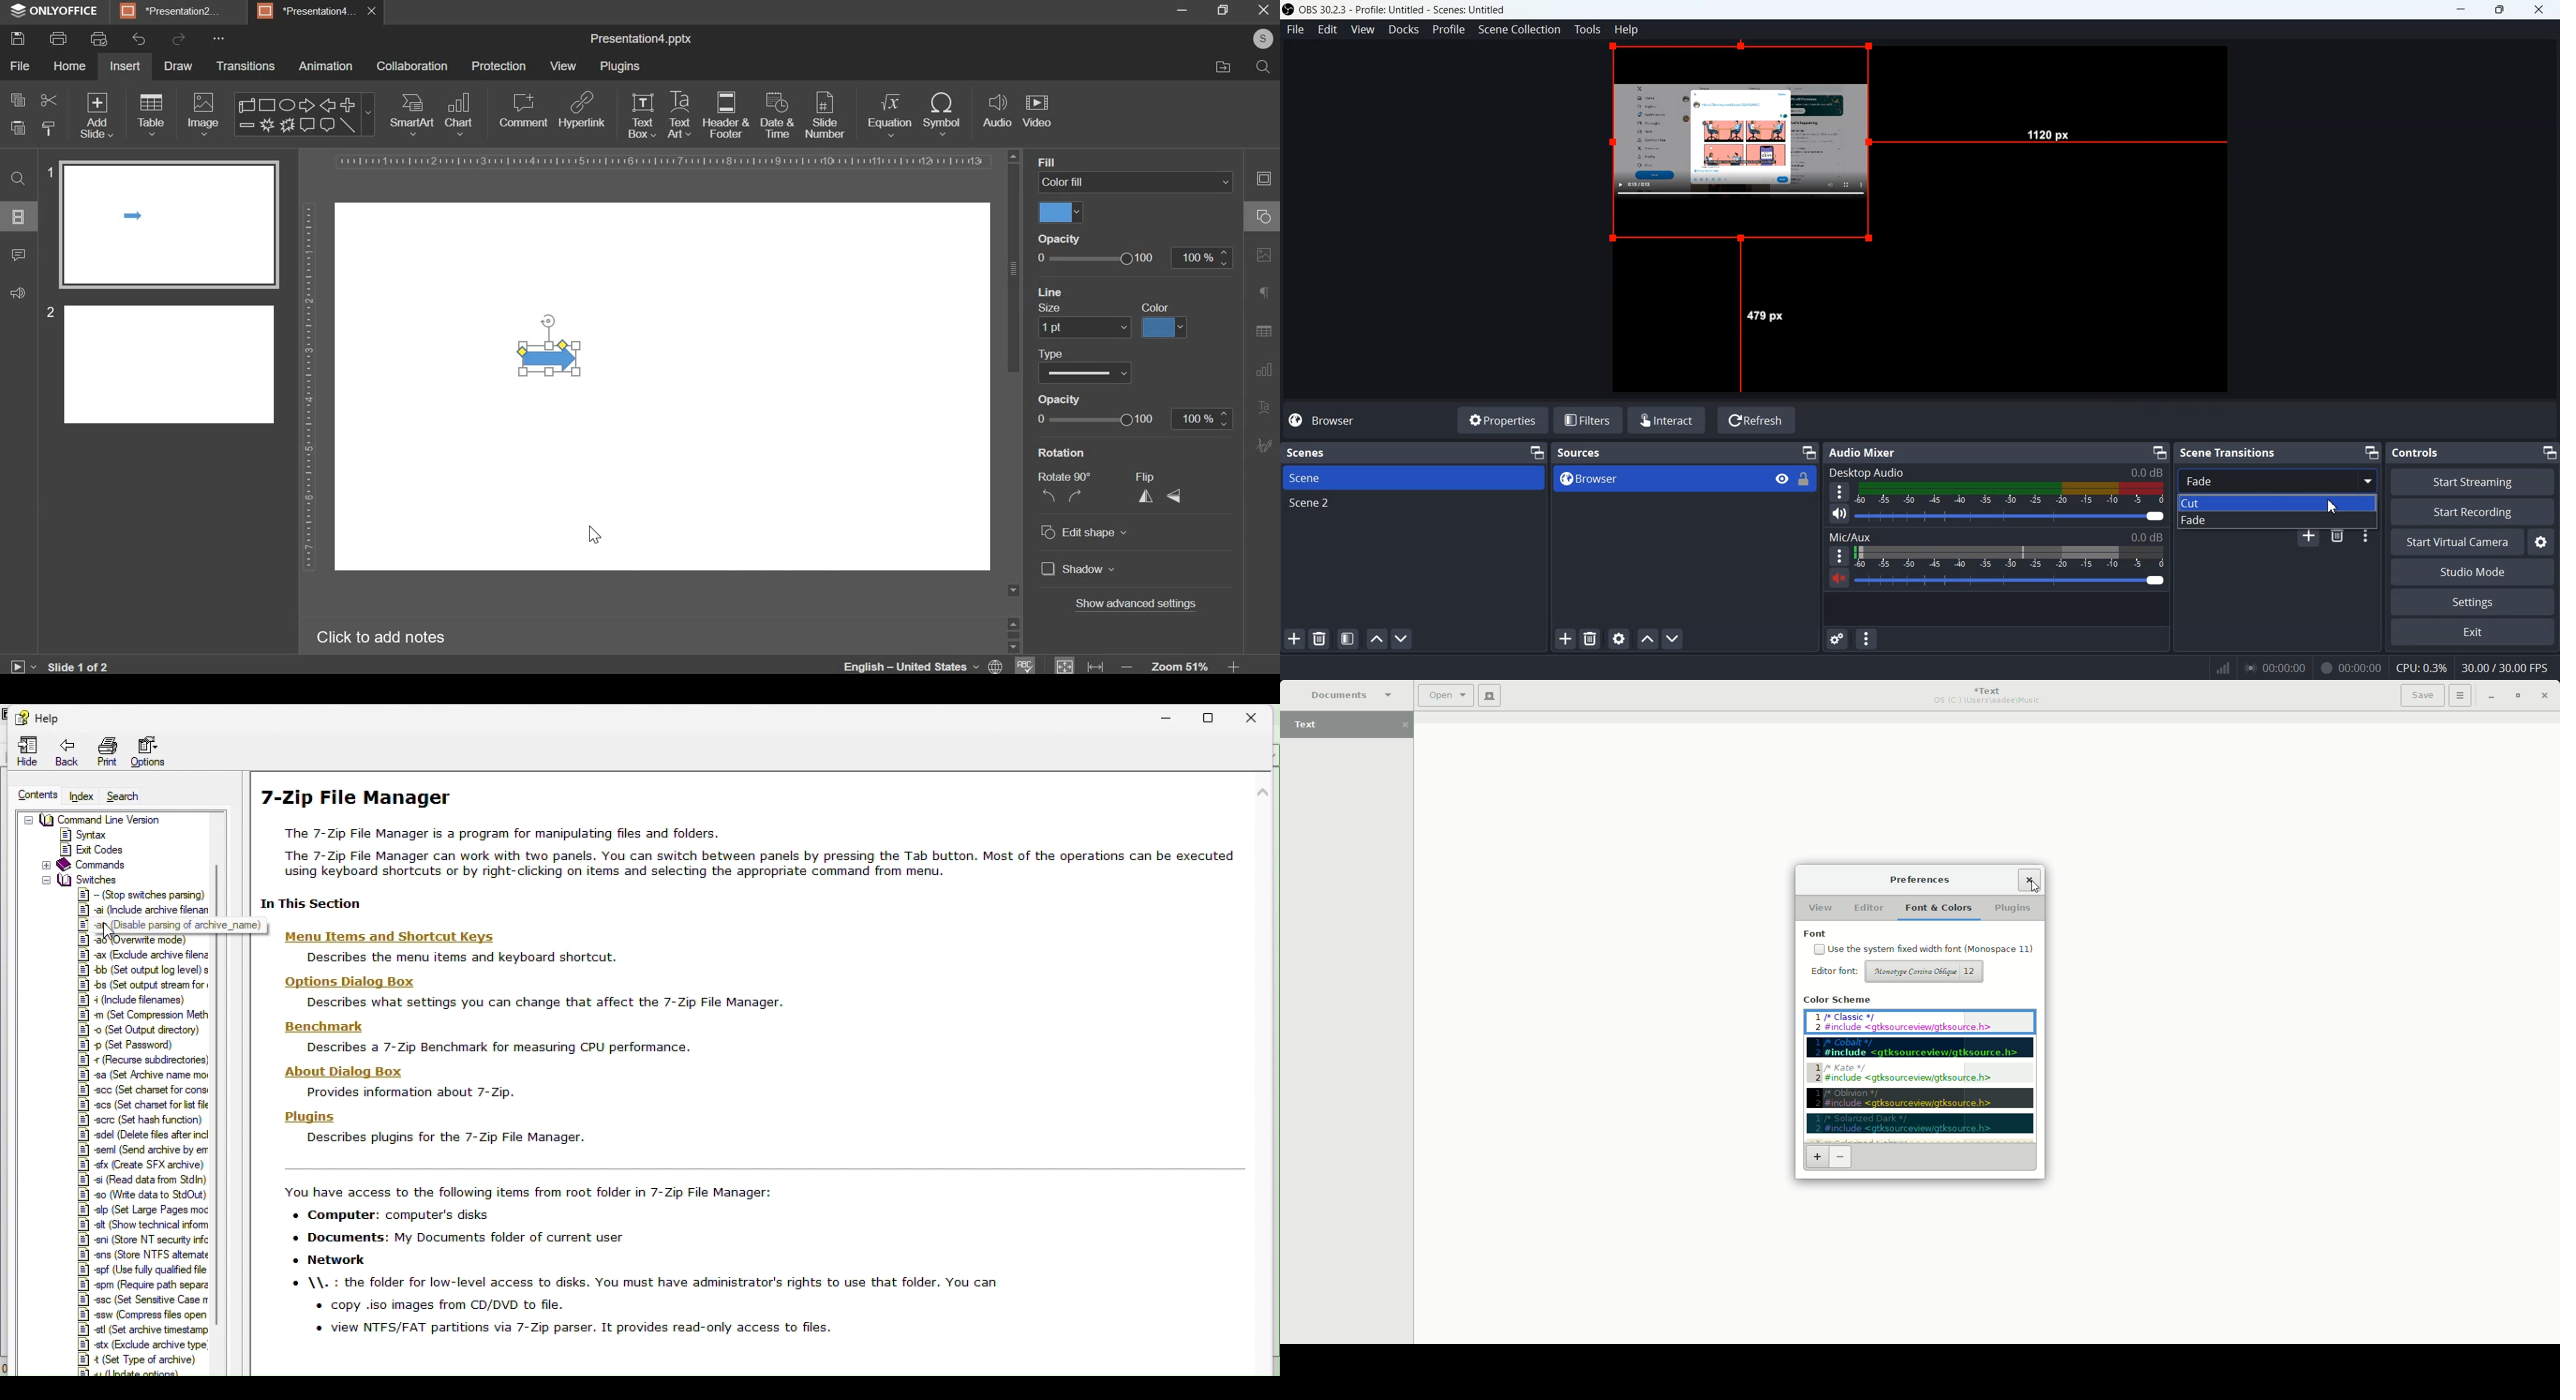  Describe the element at coordinates (52, 10) in the screenshot. I see `ONLYOFFICE` at that location.